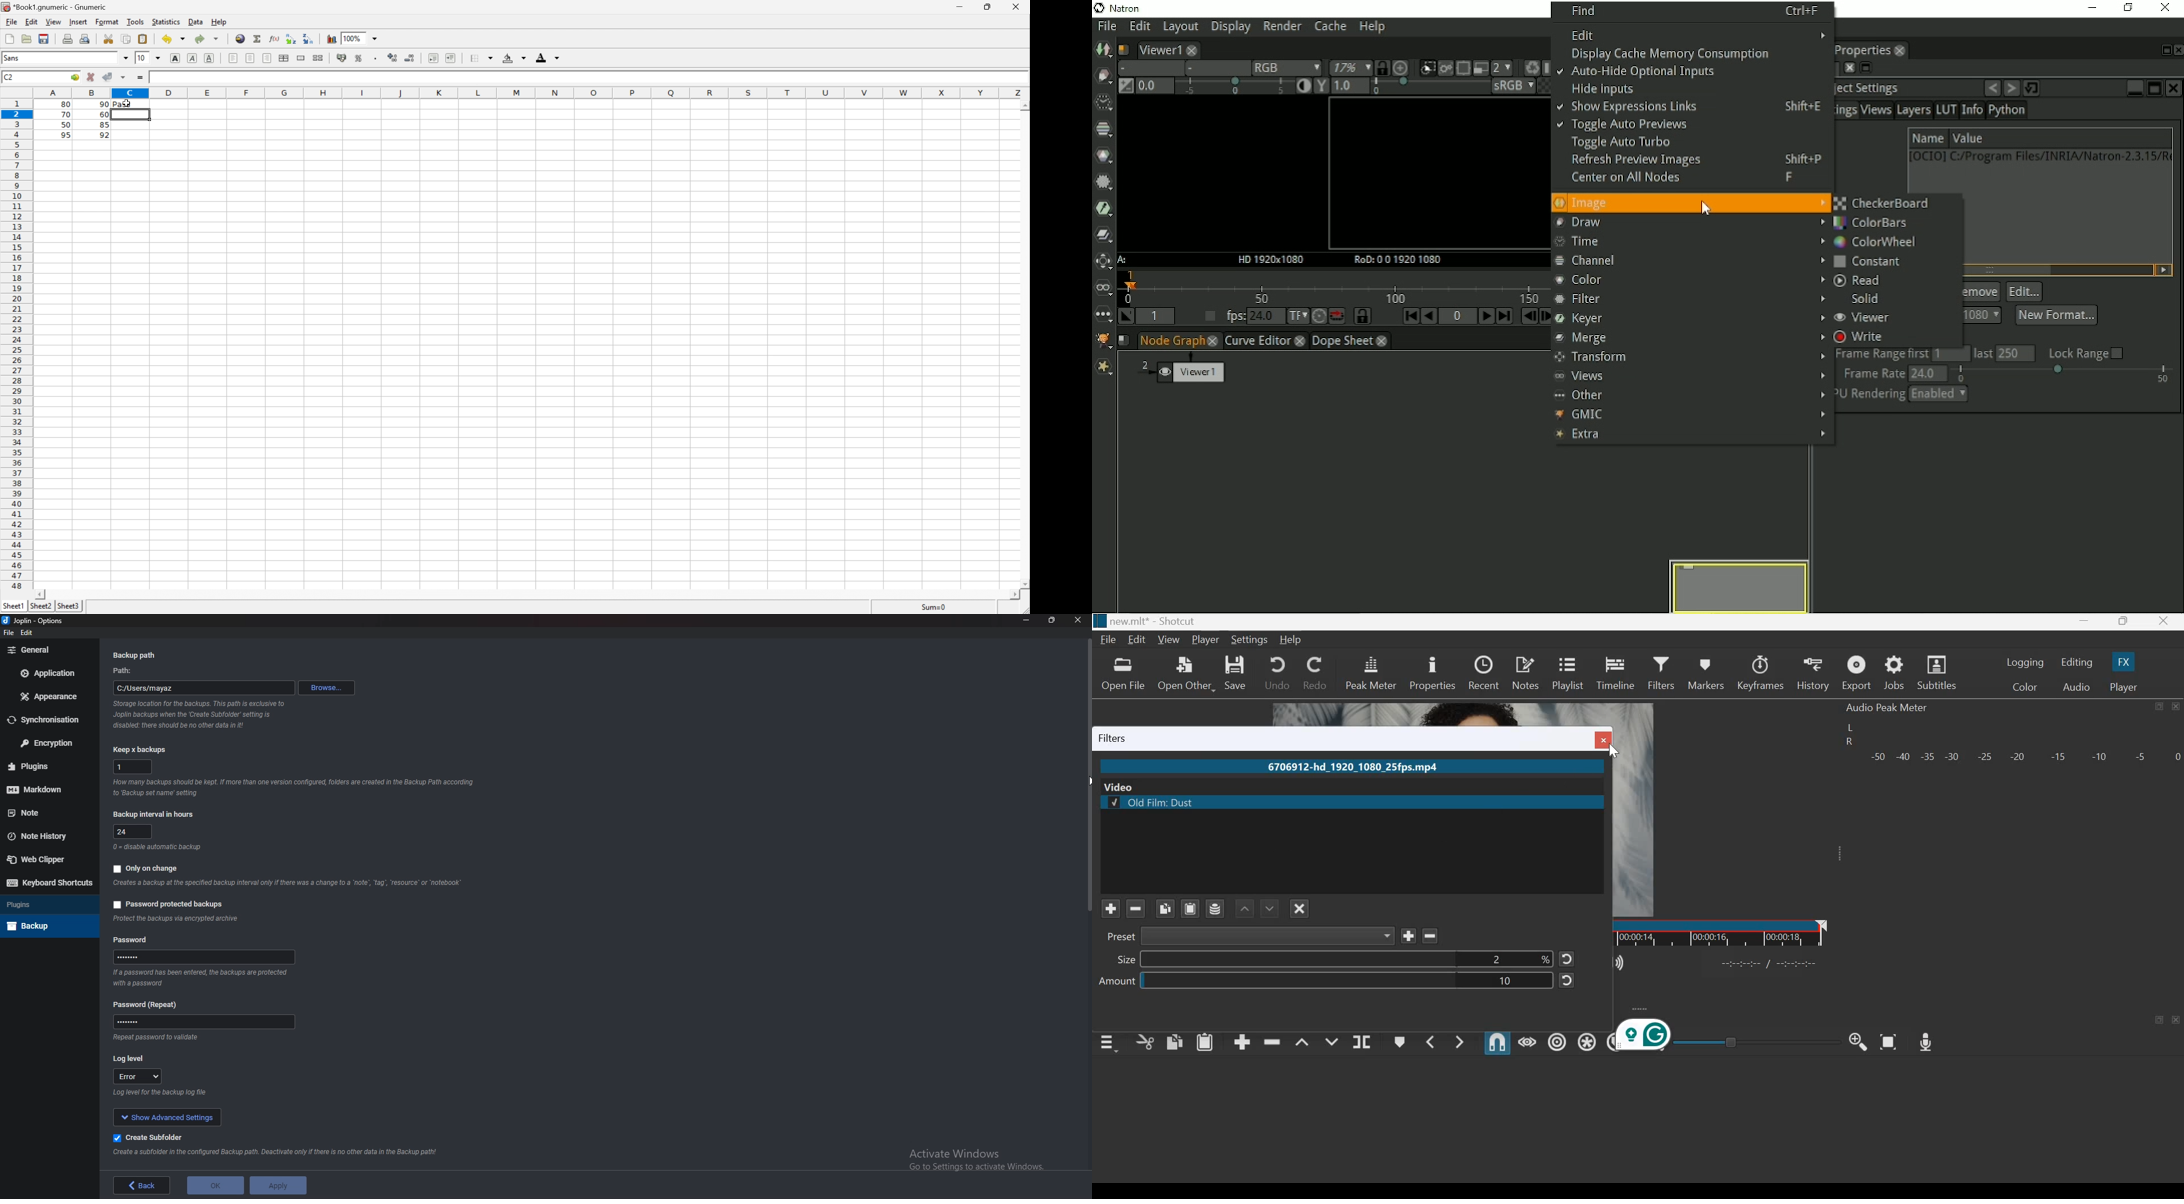 Image resolution: width=2184 pixels, height=1204 pixels. I want to click on log level, so click(132, 1059).